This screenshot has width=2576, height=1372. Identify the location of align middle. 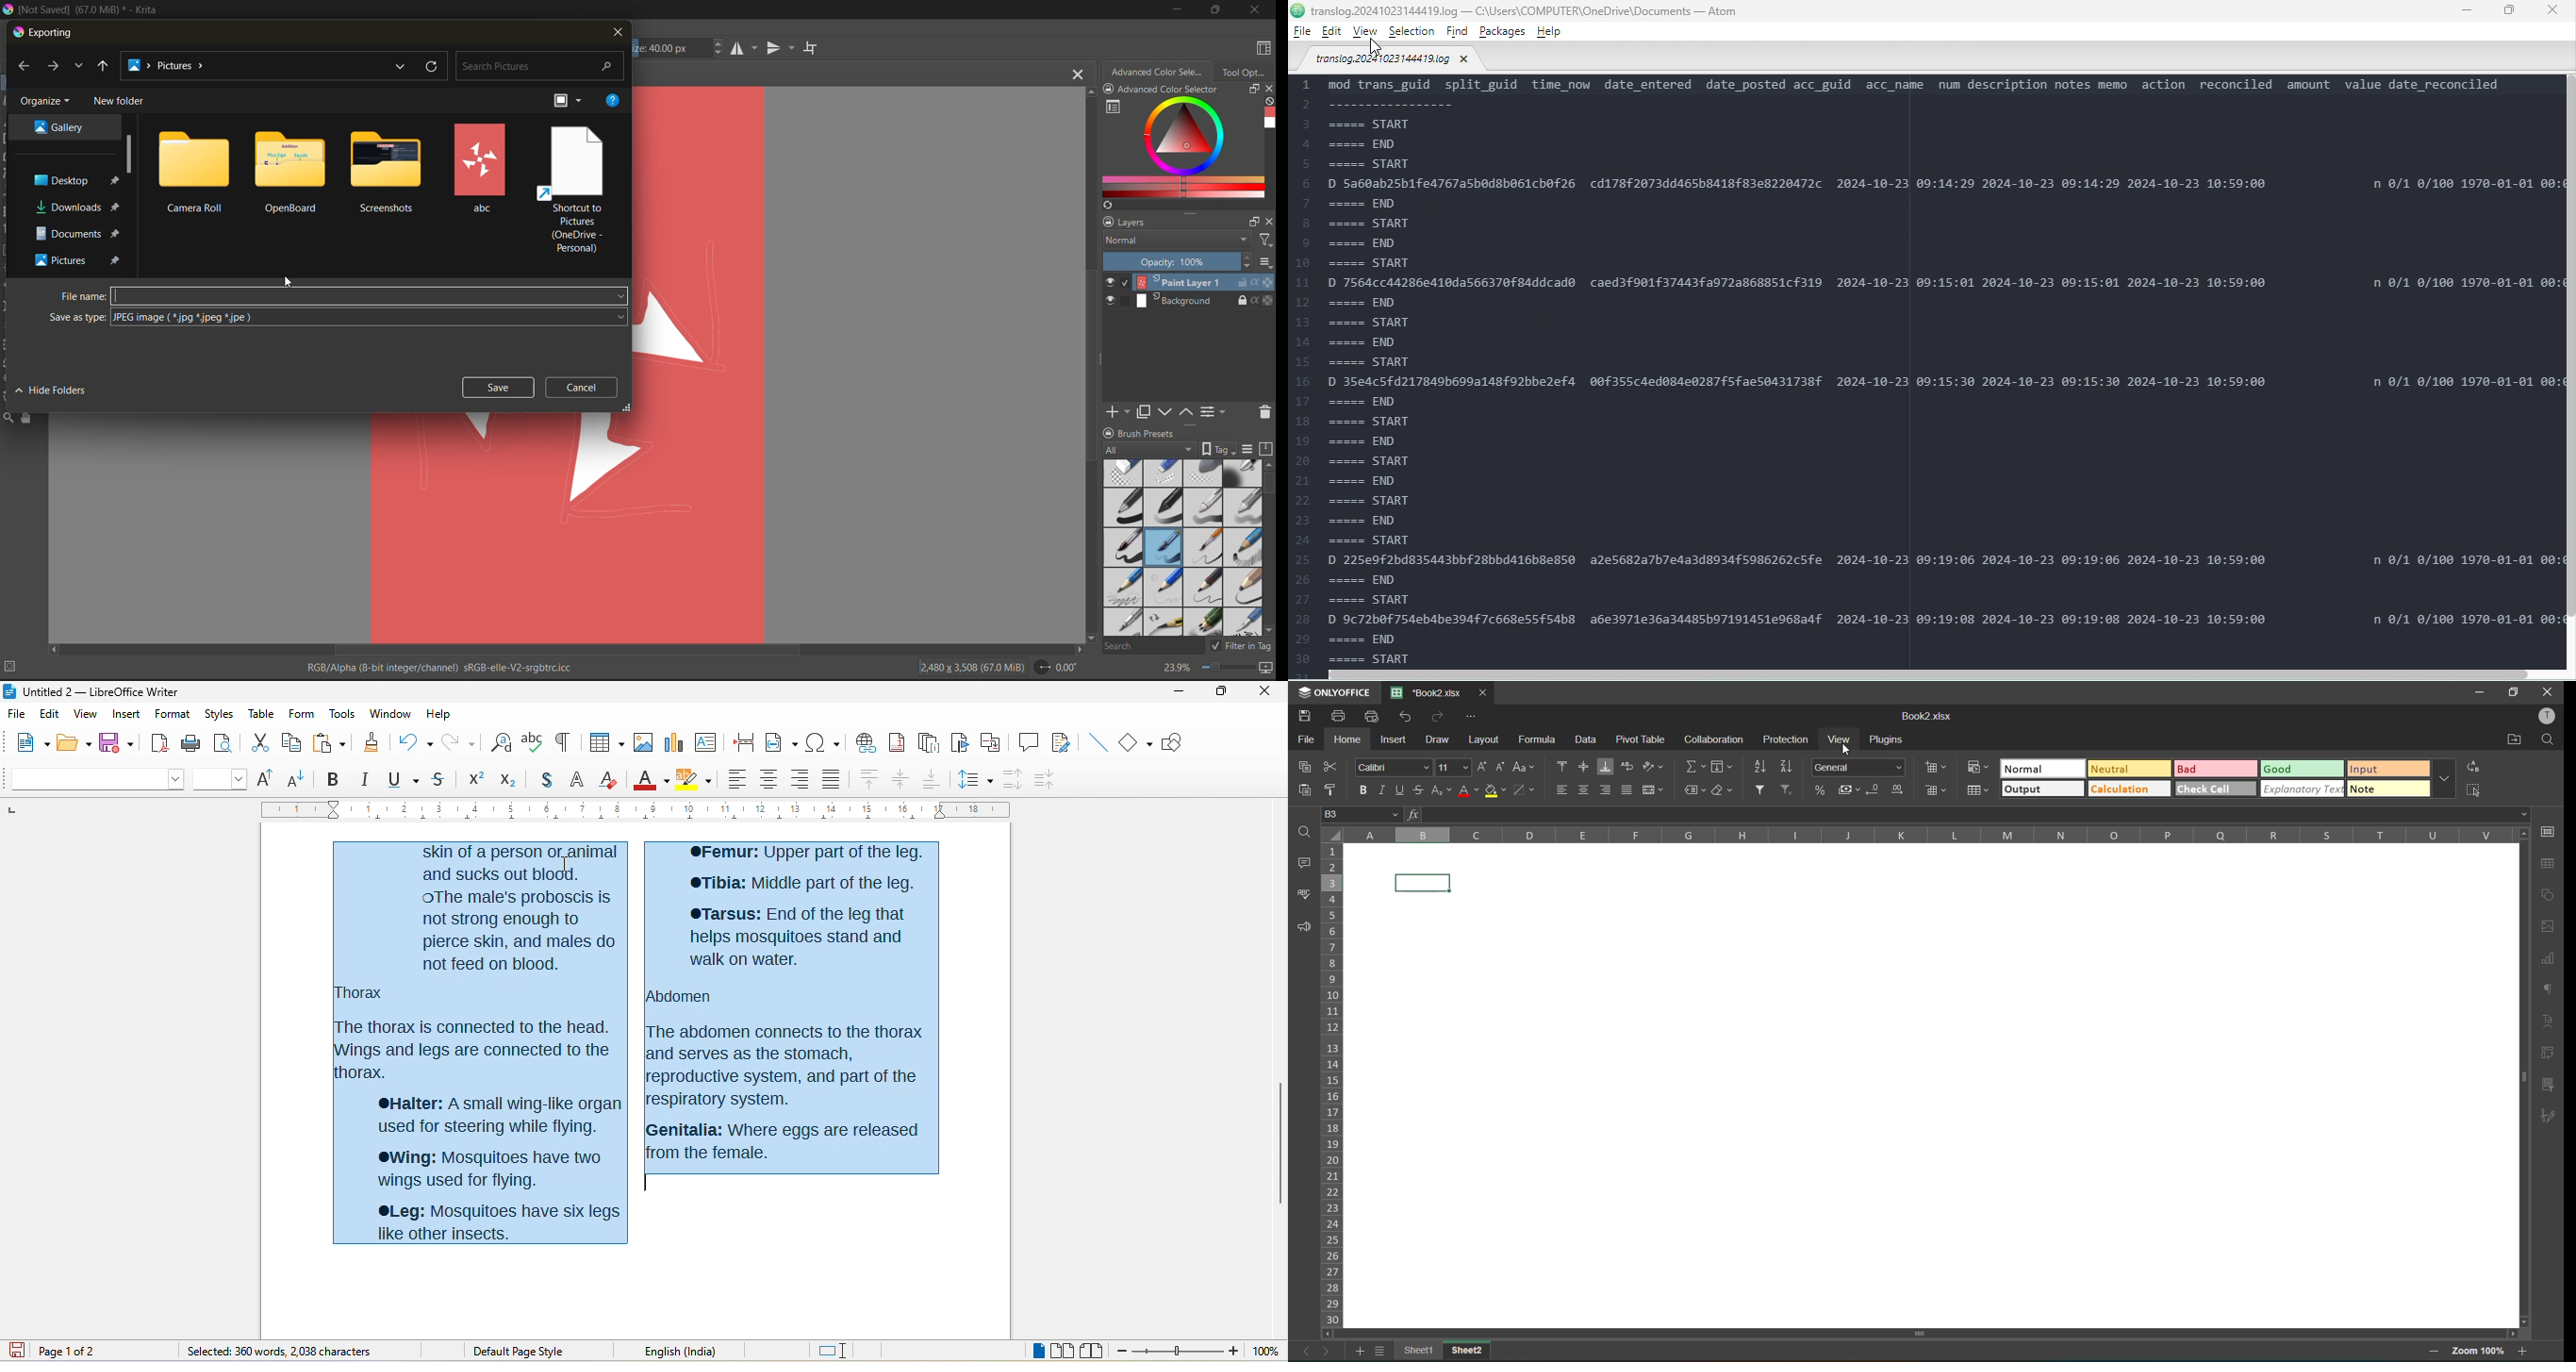
(1582, 767).